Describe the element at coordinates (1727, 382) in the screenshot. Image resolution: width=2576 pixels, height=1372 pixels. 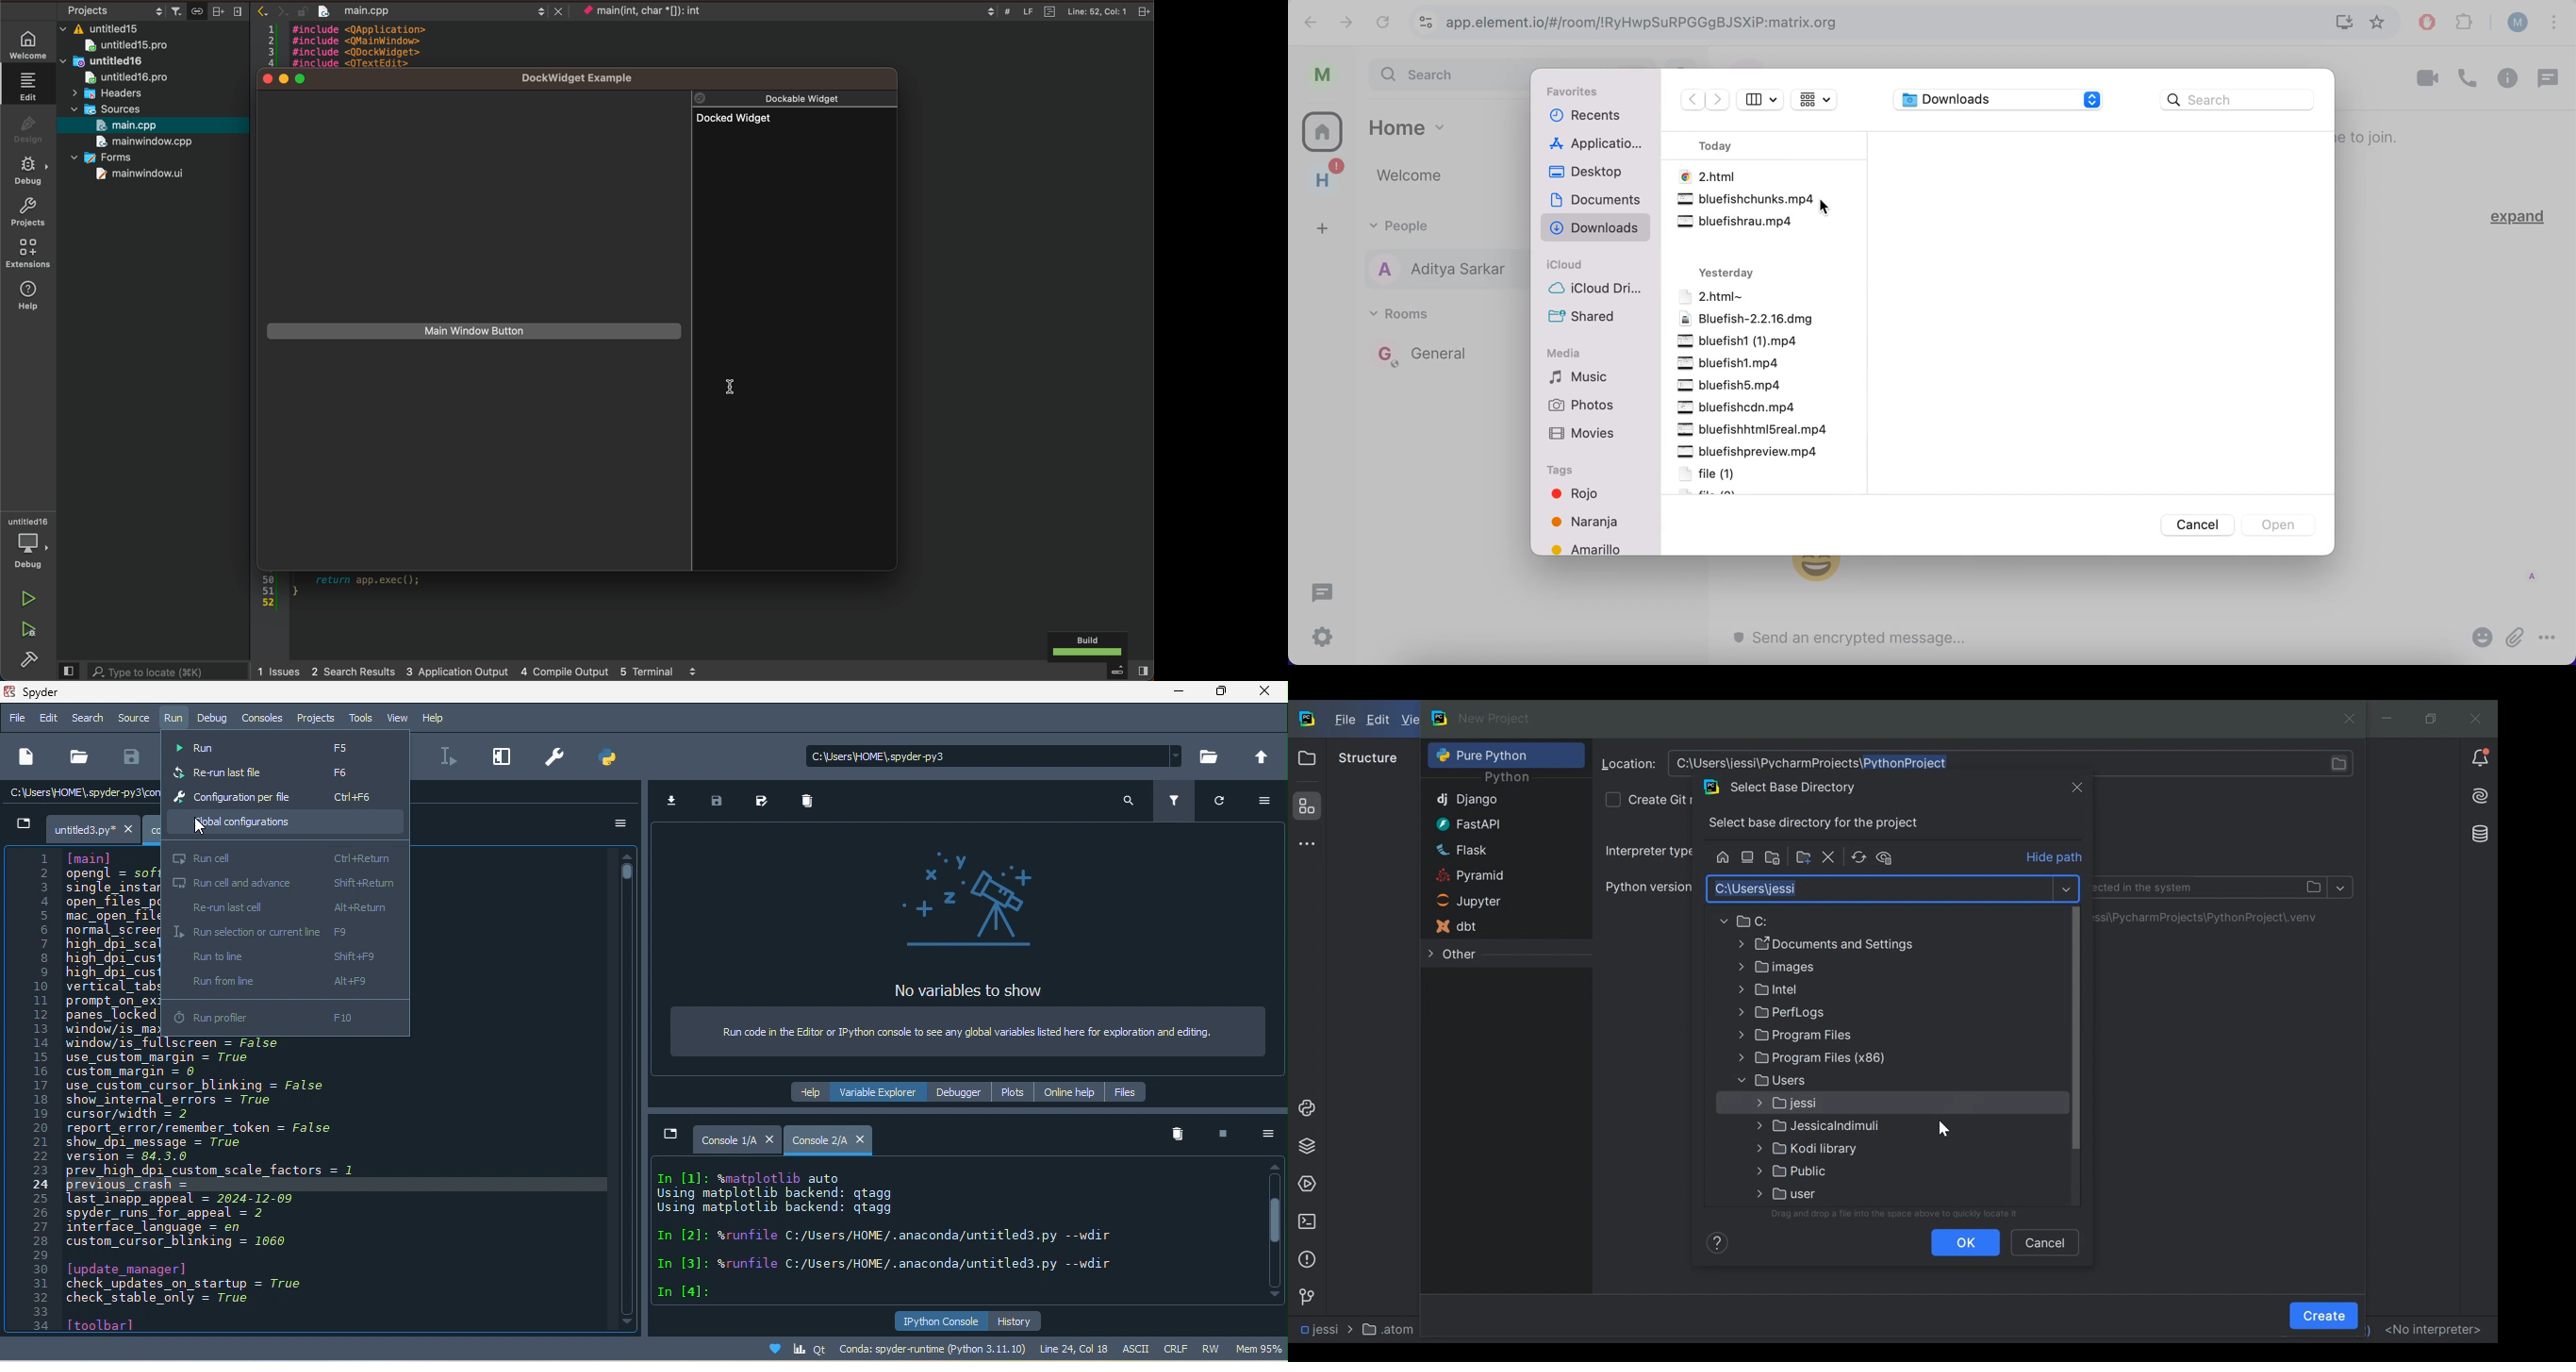
I see `bluefish5.mp4` at that location.